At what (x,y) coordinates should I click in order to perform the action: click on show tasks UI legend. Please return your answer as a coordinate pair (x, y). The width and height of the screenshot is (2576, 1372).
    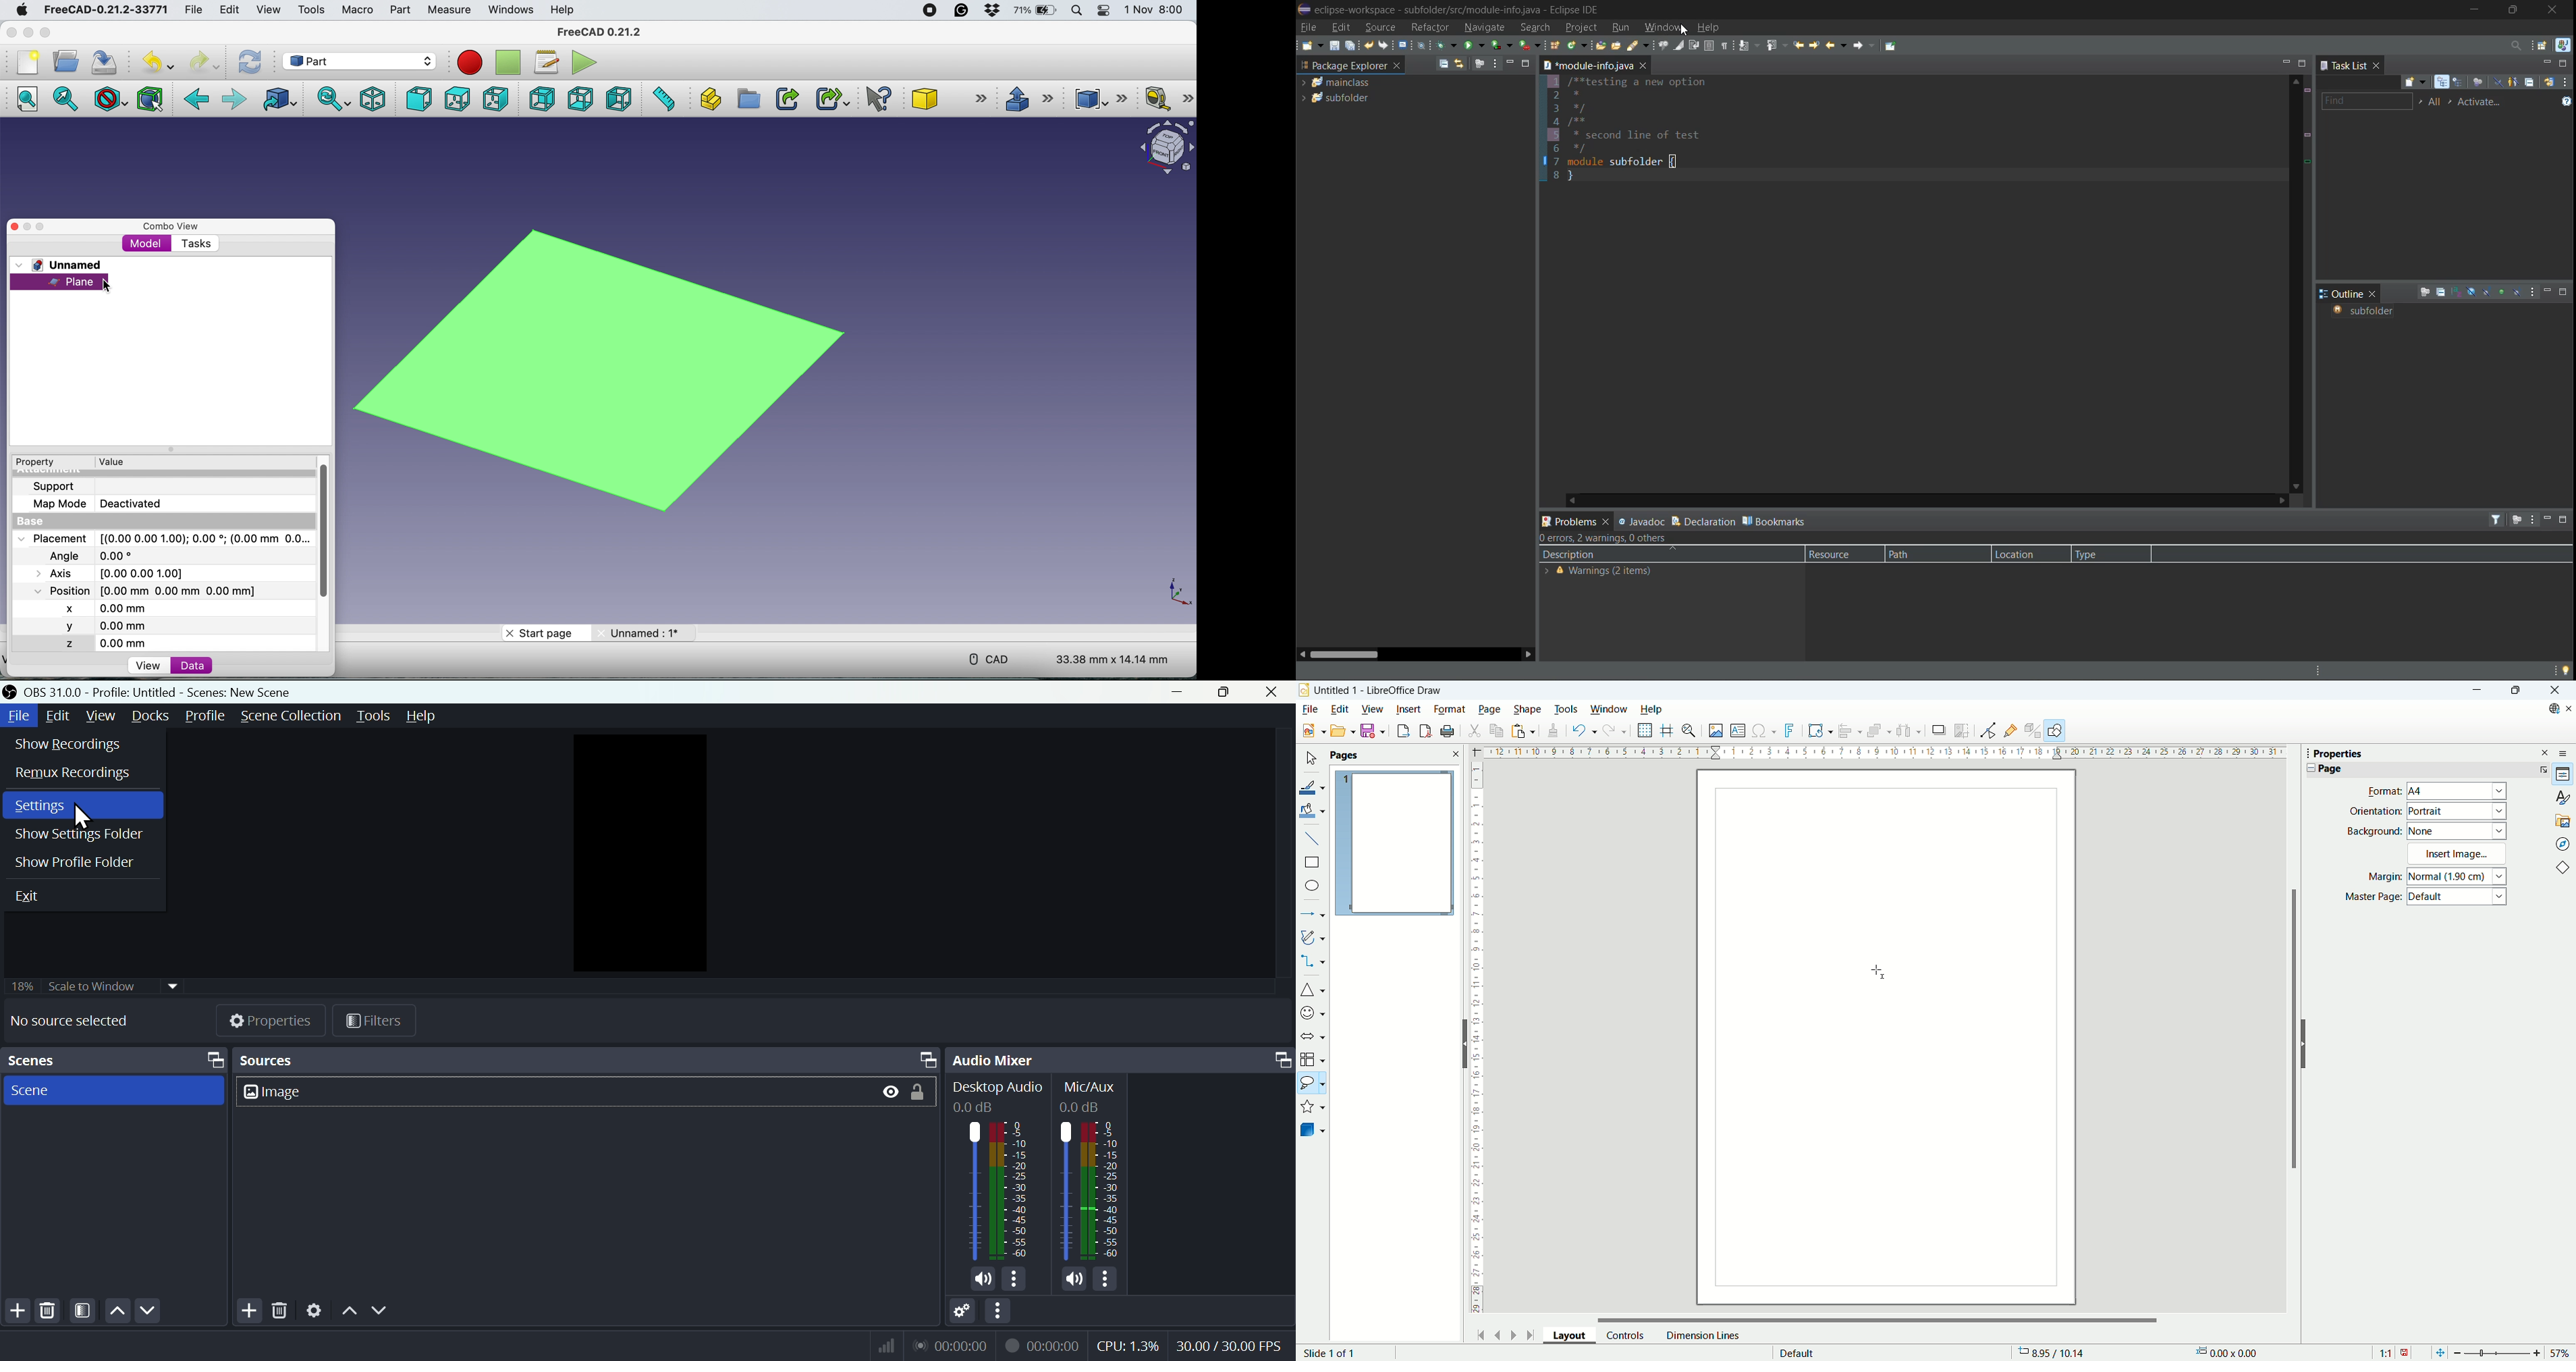
    Looking at the image, I should click on (2562, 104).